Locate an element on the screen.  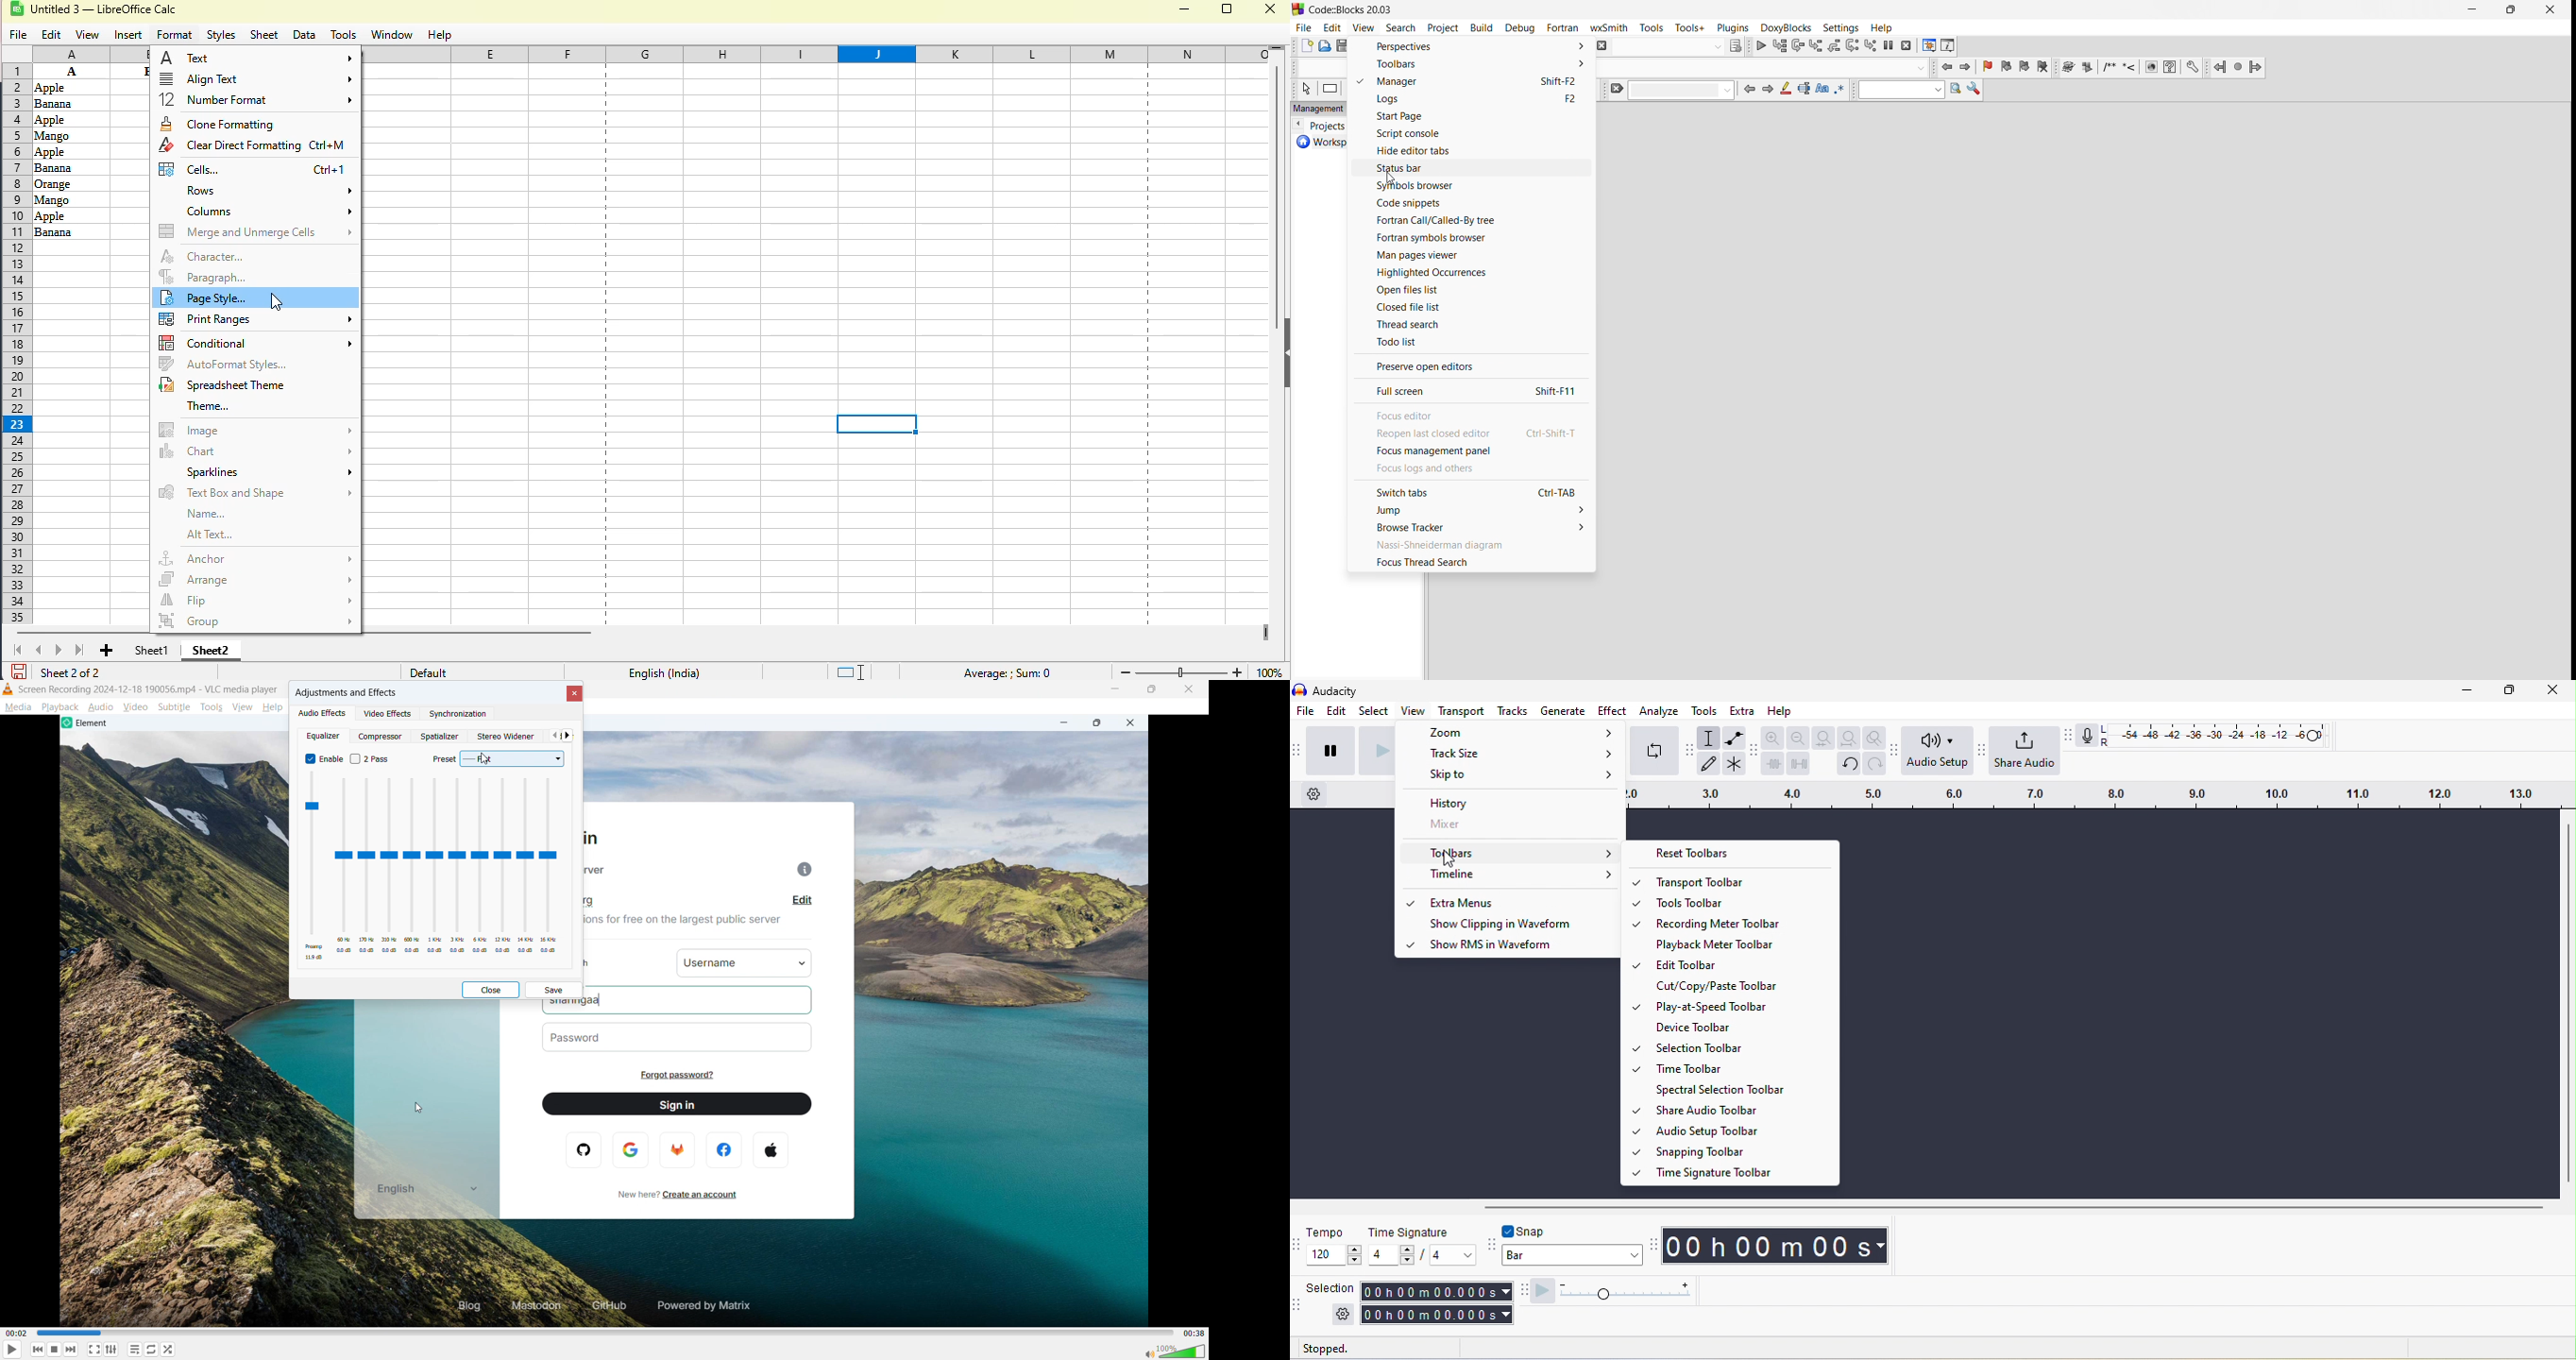
Audio setup toolbar is located at coordinates (1741, 1130).